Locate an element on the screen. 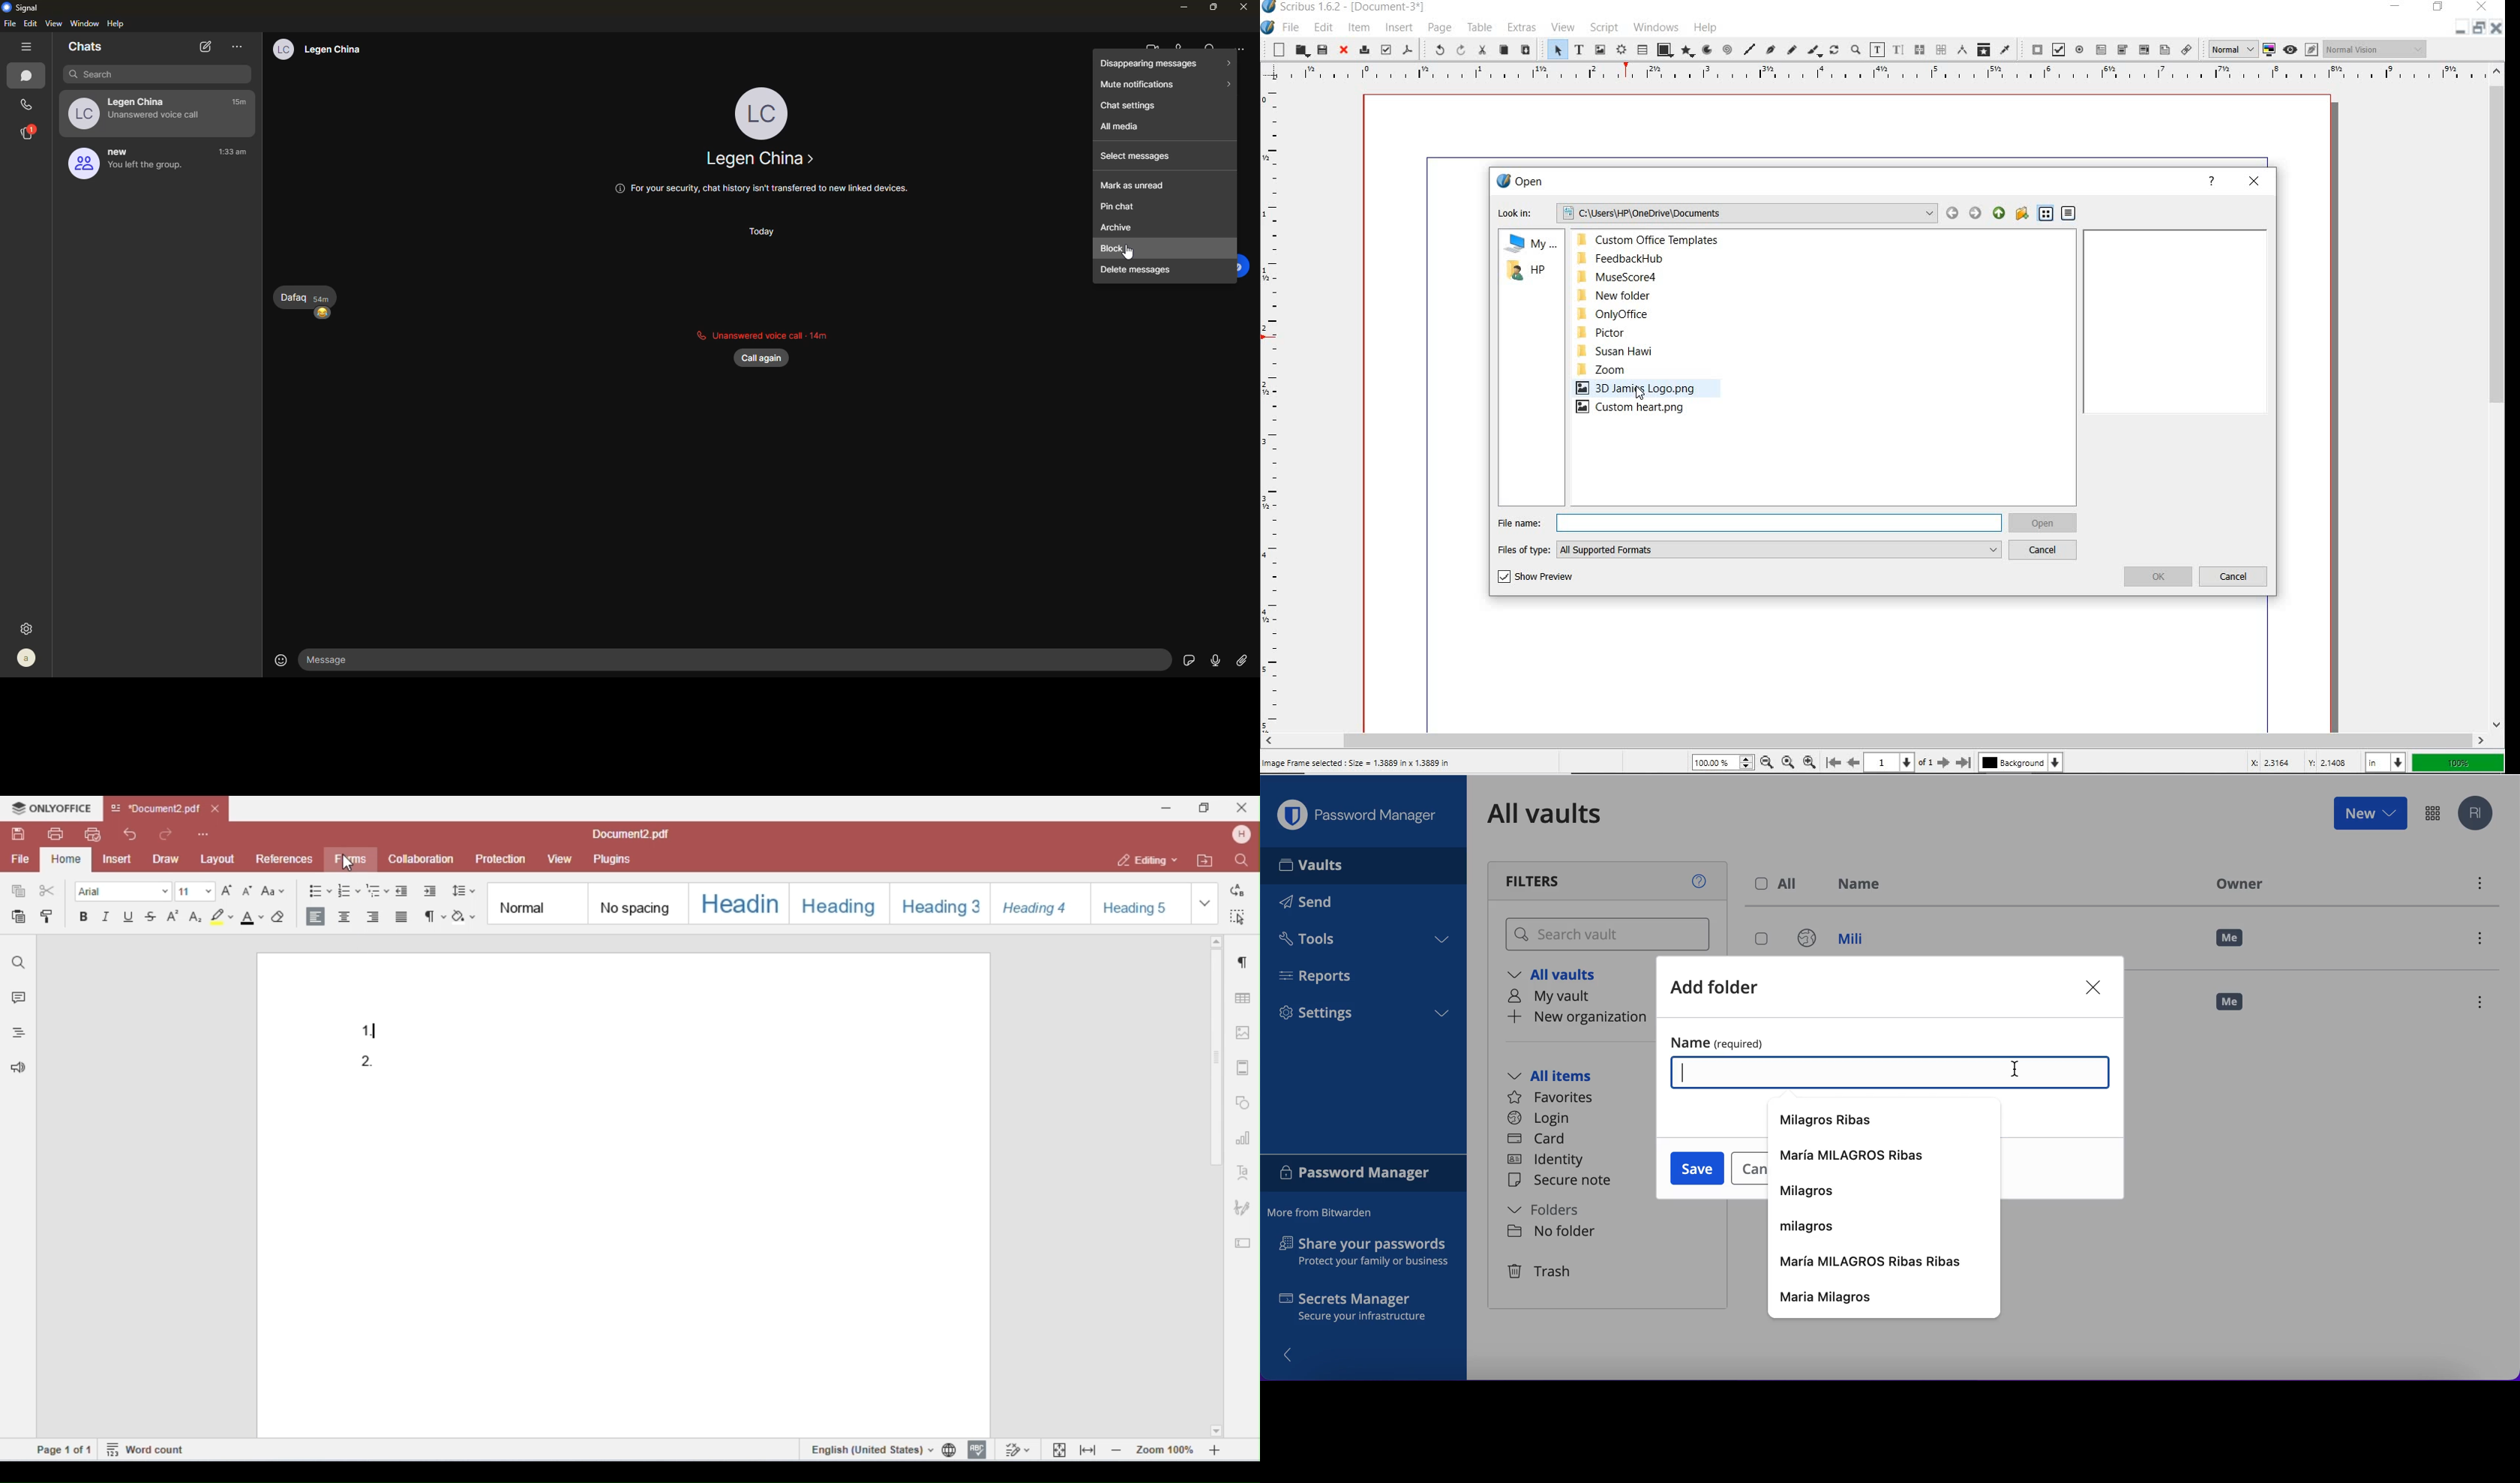  chats is located at coordinates (29, 77).